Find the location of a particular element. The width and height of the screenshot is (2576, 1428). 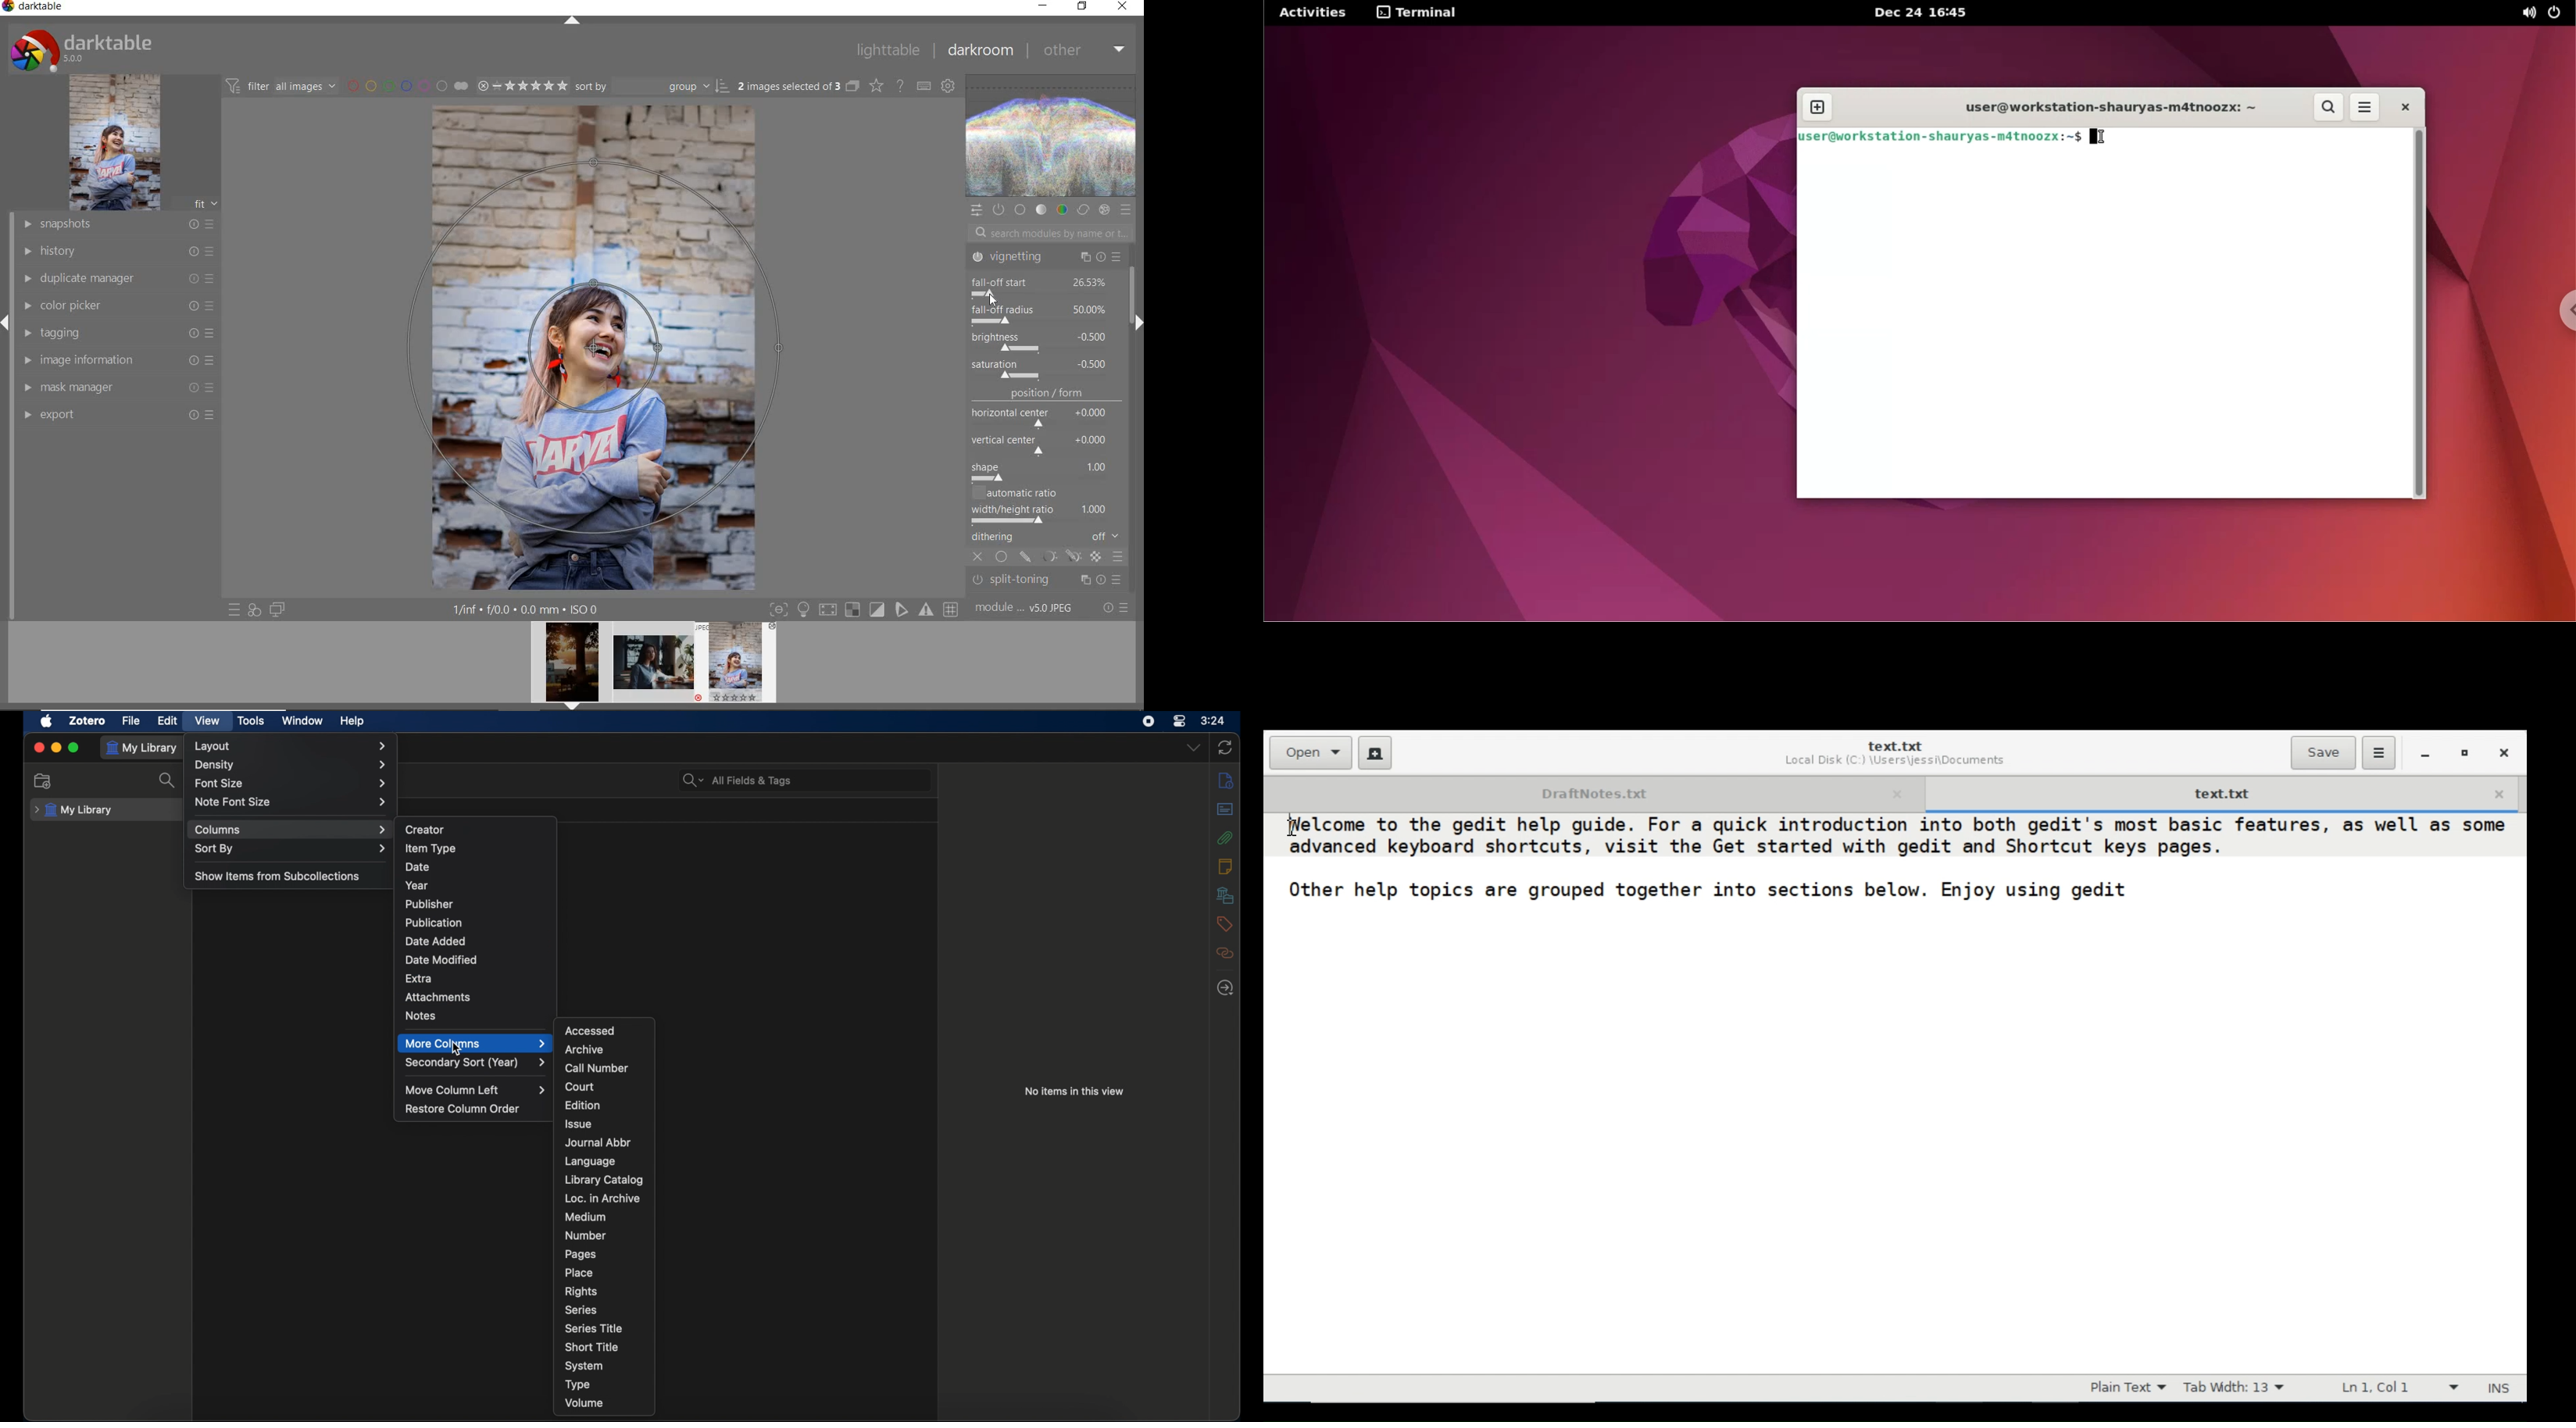

SELECTED IMAGES is located at coordinates (789, 84).